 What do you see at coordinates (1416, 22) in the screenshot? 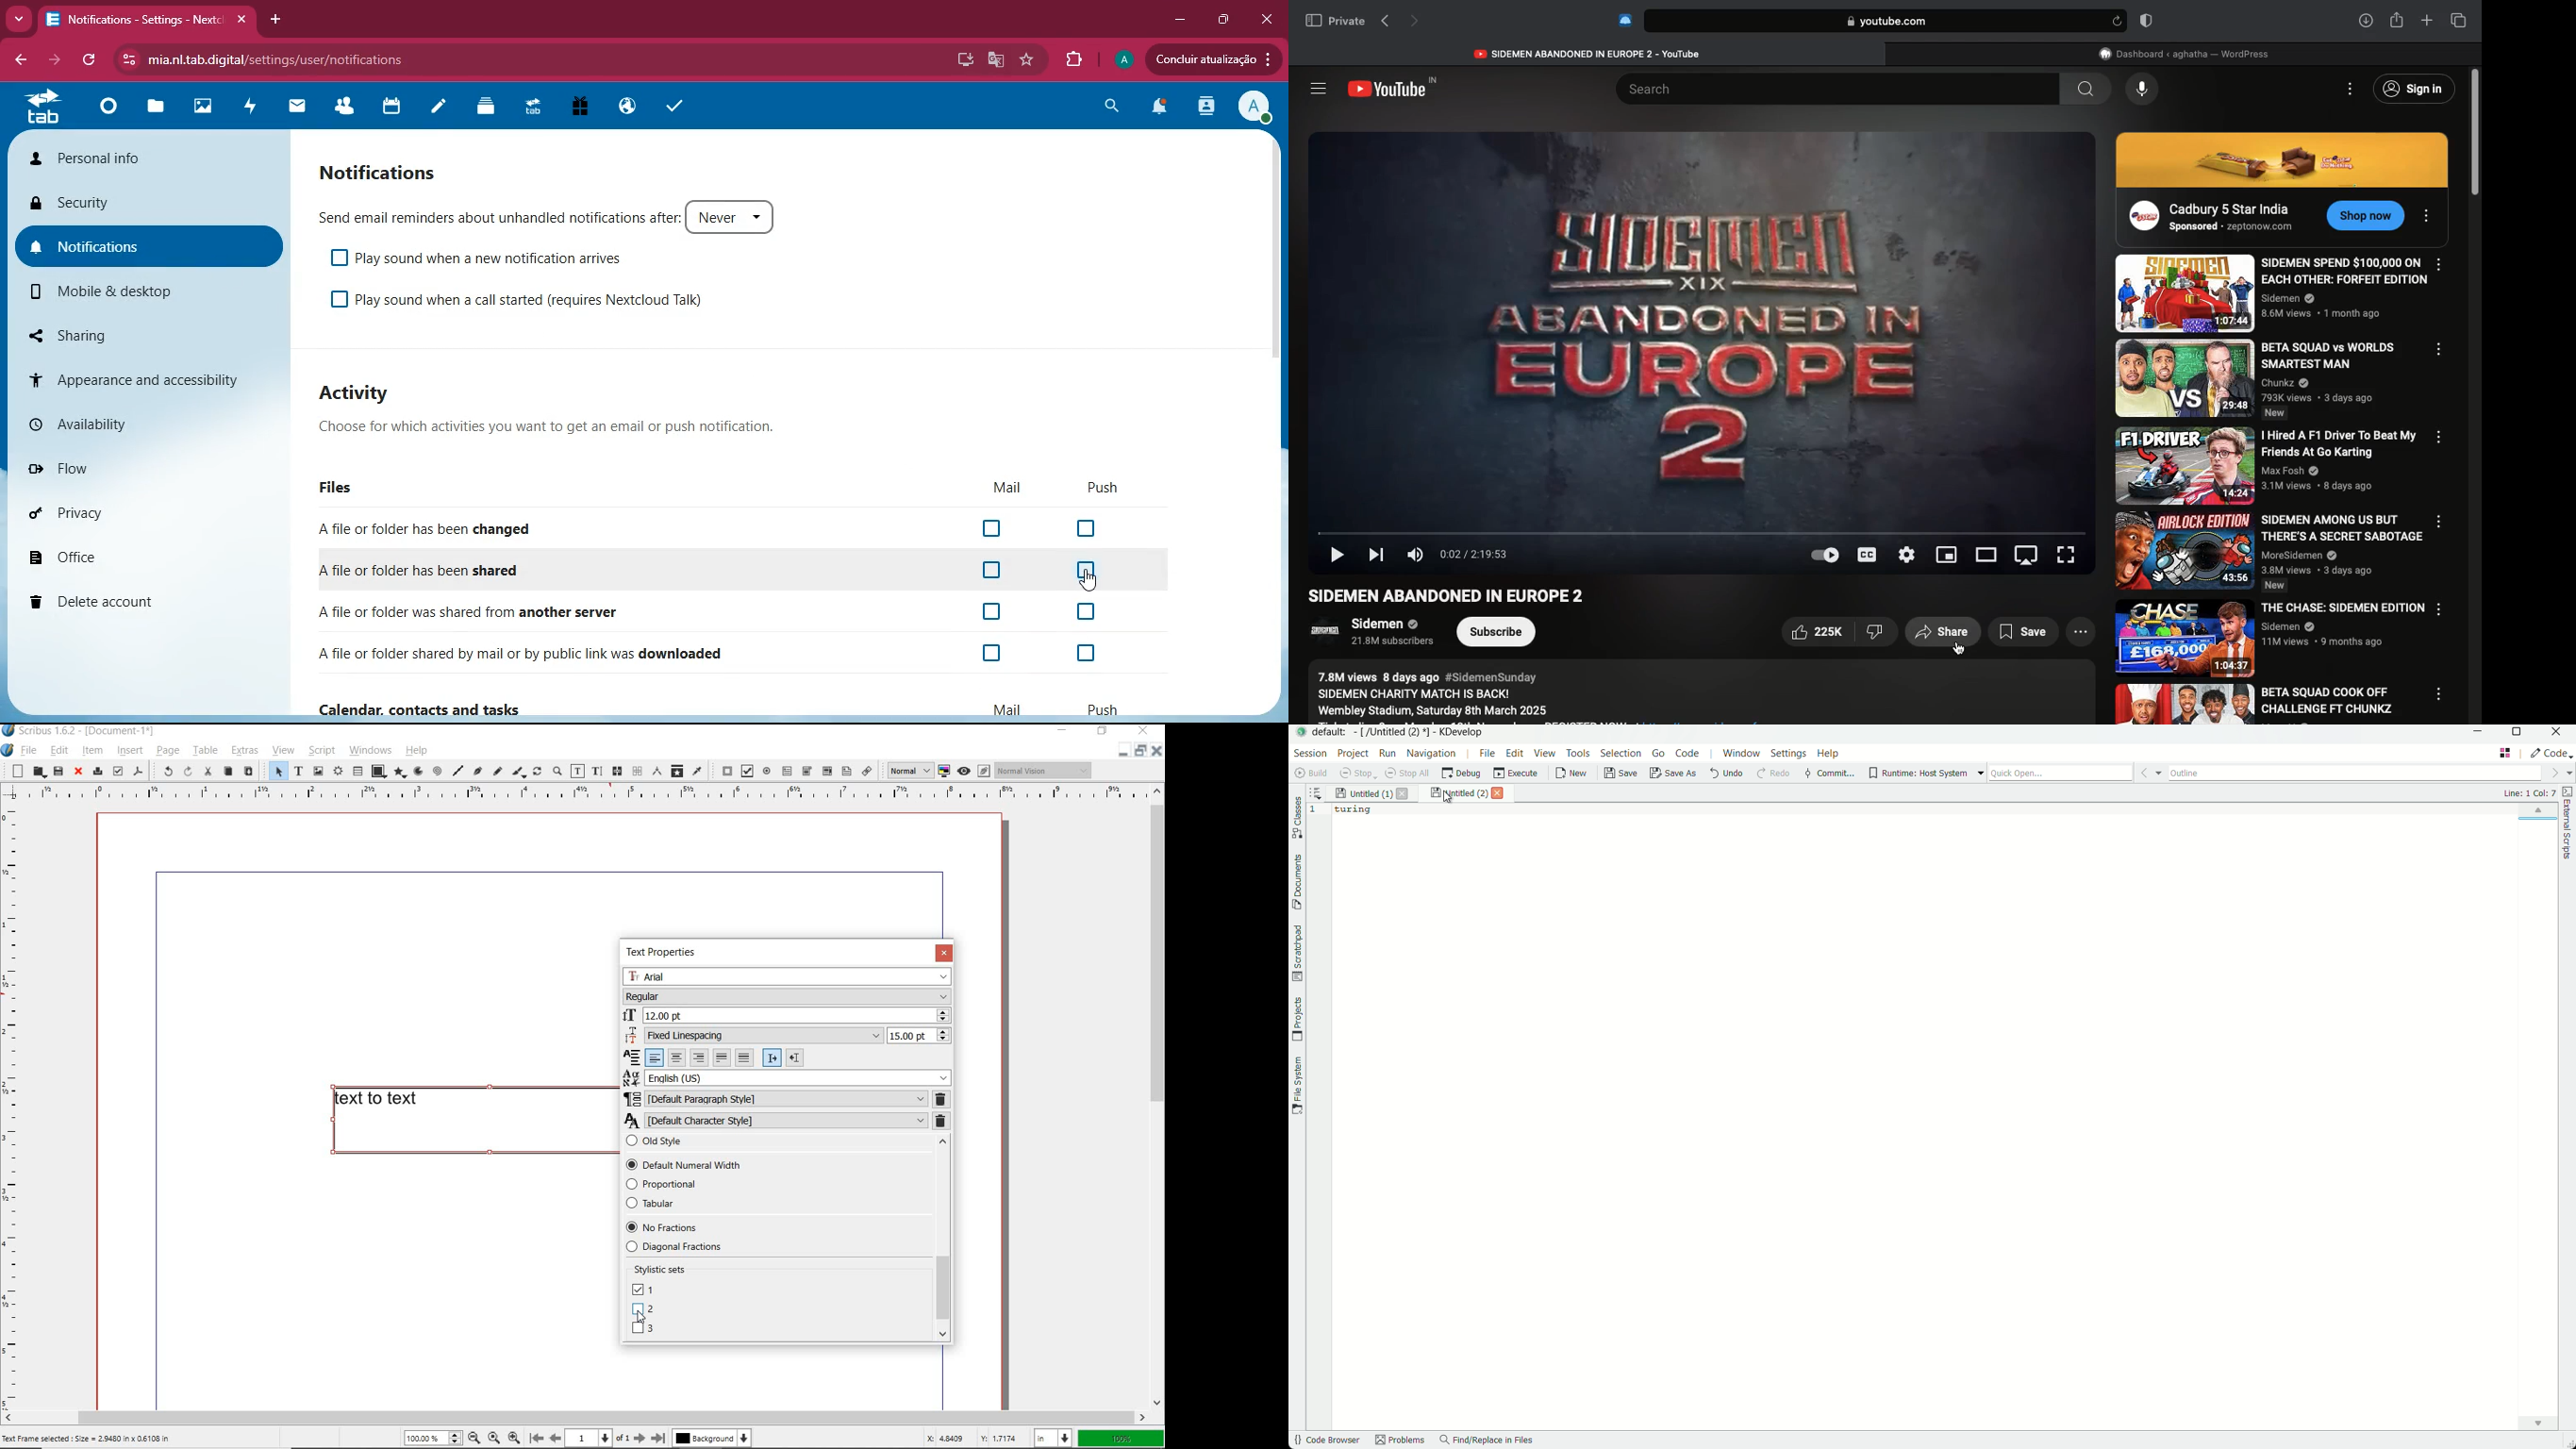
I see `Next page` at bounding box center [1416, 22].